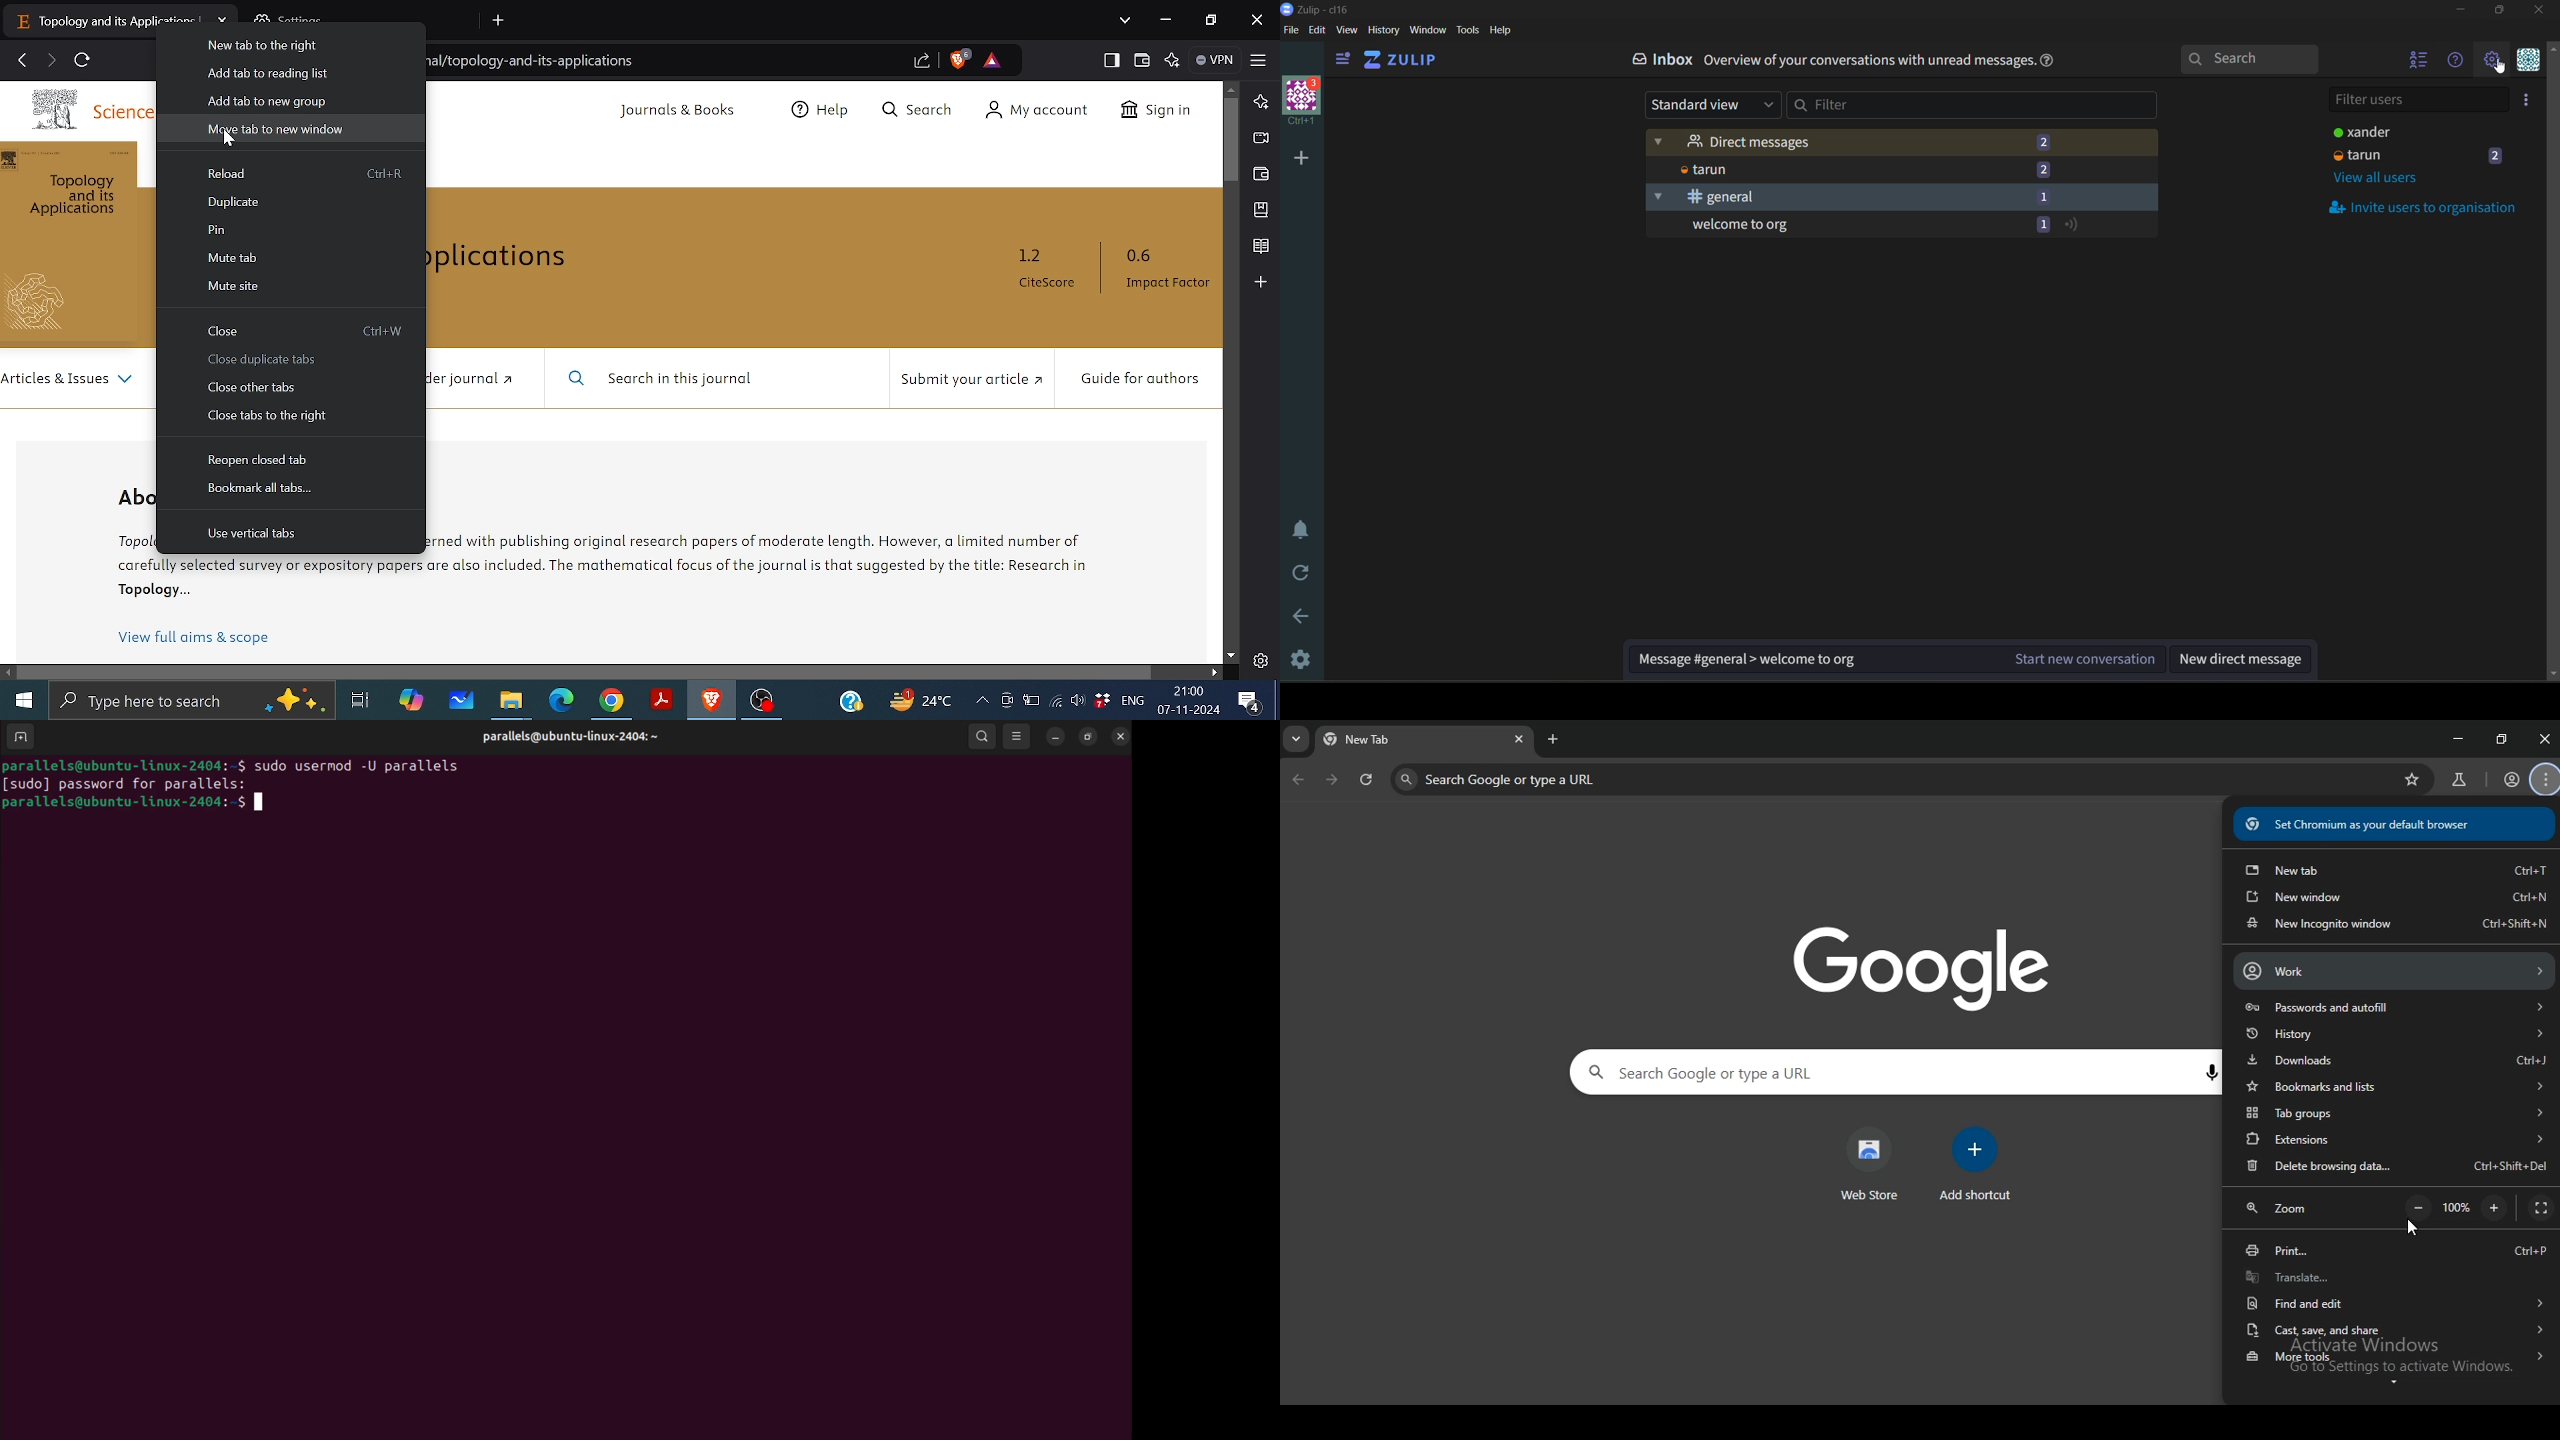 The image size is (2576, 1456). What do you see at coordinates (2495, 155) in the screenshot?
I see `2 message` at bounding box center [2495, 155].